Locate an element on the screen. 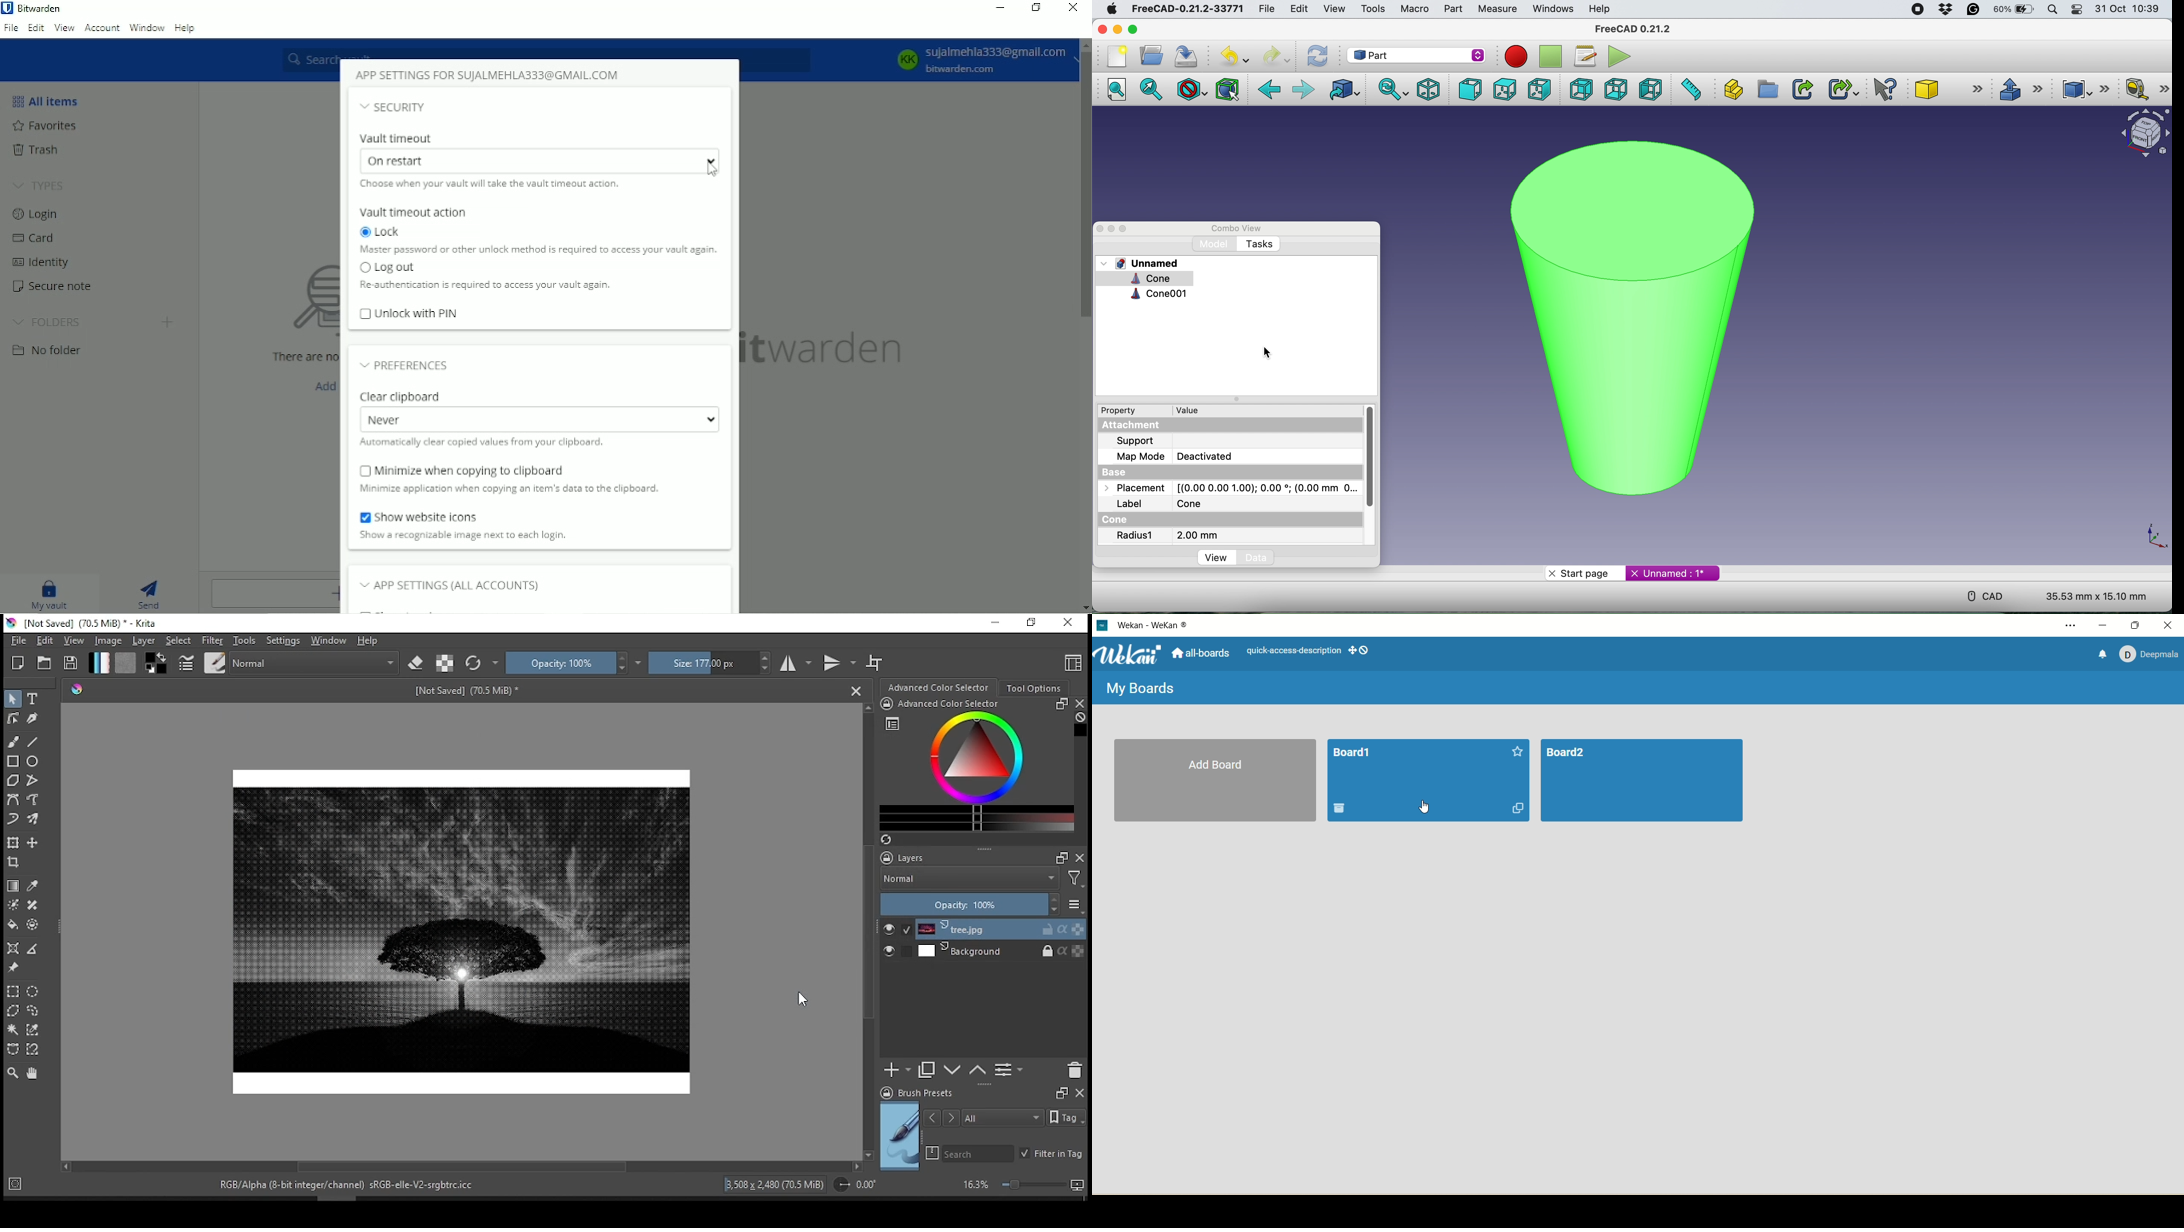 The image size is (2184, 1232). attachment is located at coordinates (1141, 426).